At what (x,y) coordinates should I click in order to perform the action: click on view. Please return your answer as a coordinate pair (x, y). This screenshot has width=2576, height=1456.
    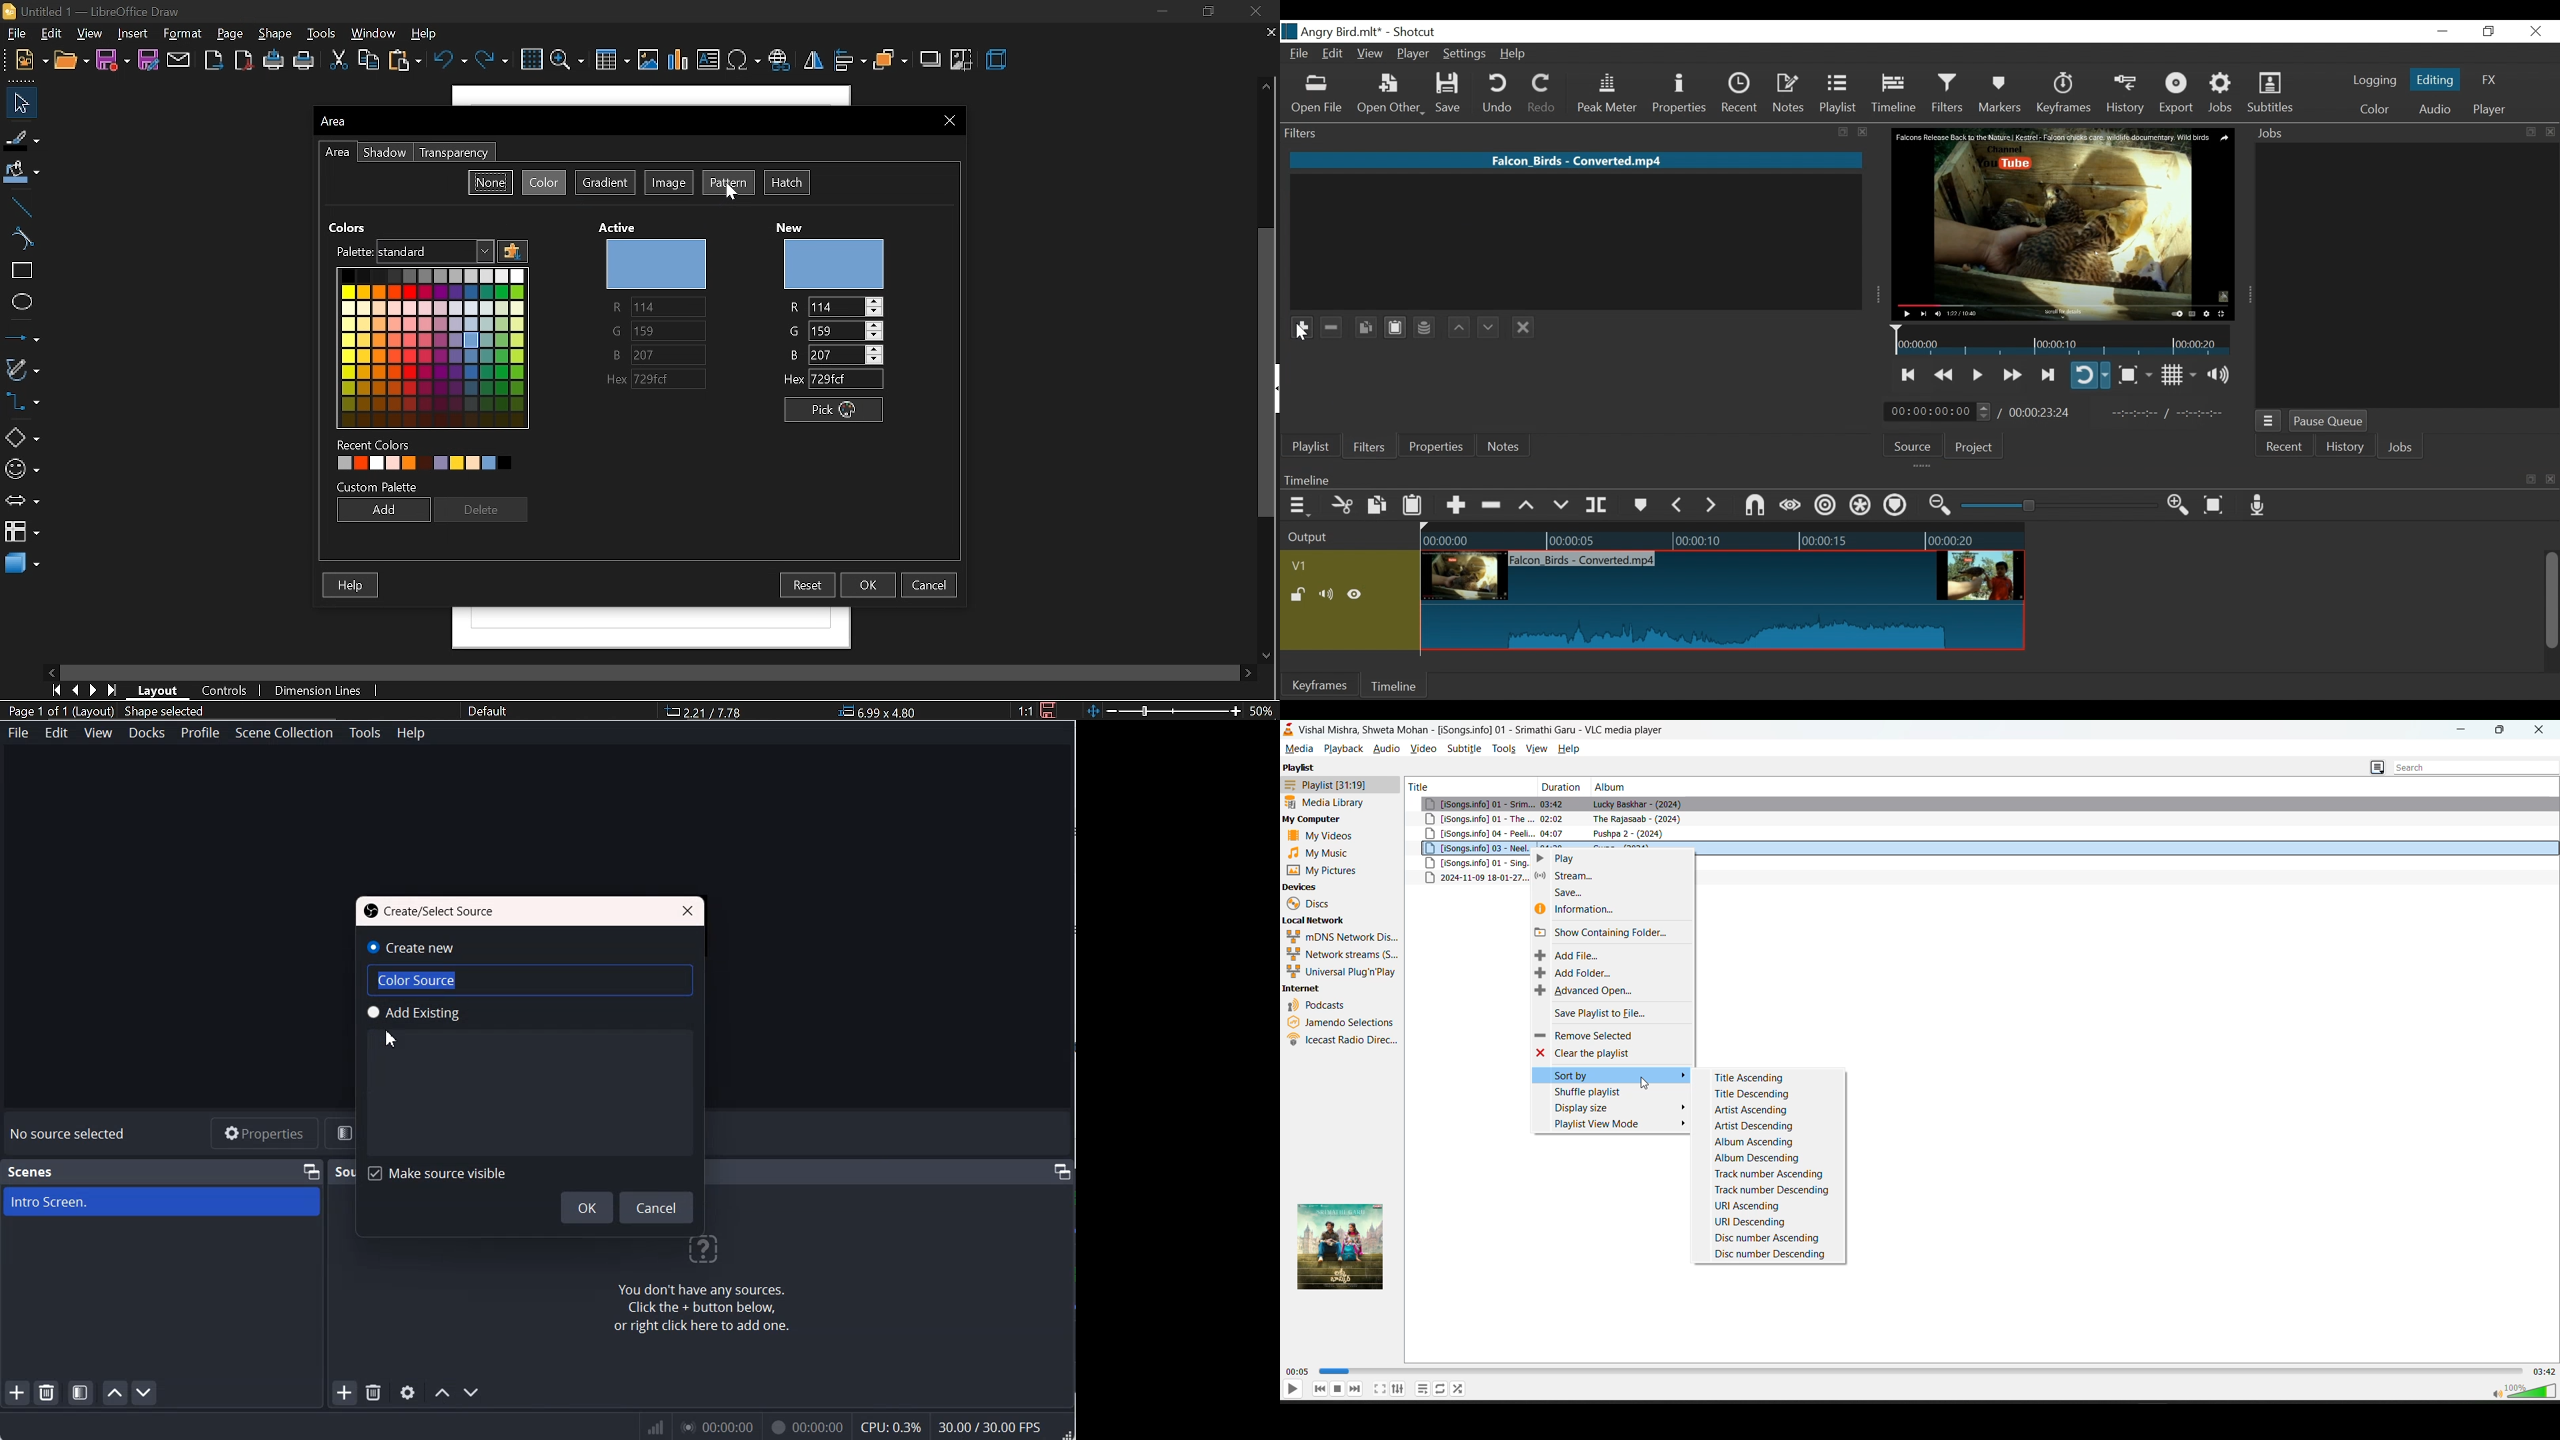
    Looking at the image, I should click on (92, 34).